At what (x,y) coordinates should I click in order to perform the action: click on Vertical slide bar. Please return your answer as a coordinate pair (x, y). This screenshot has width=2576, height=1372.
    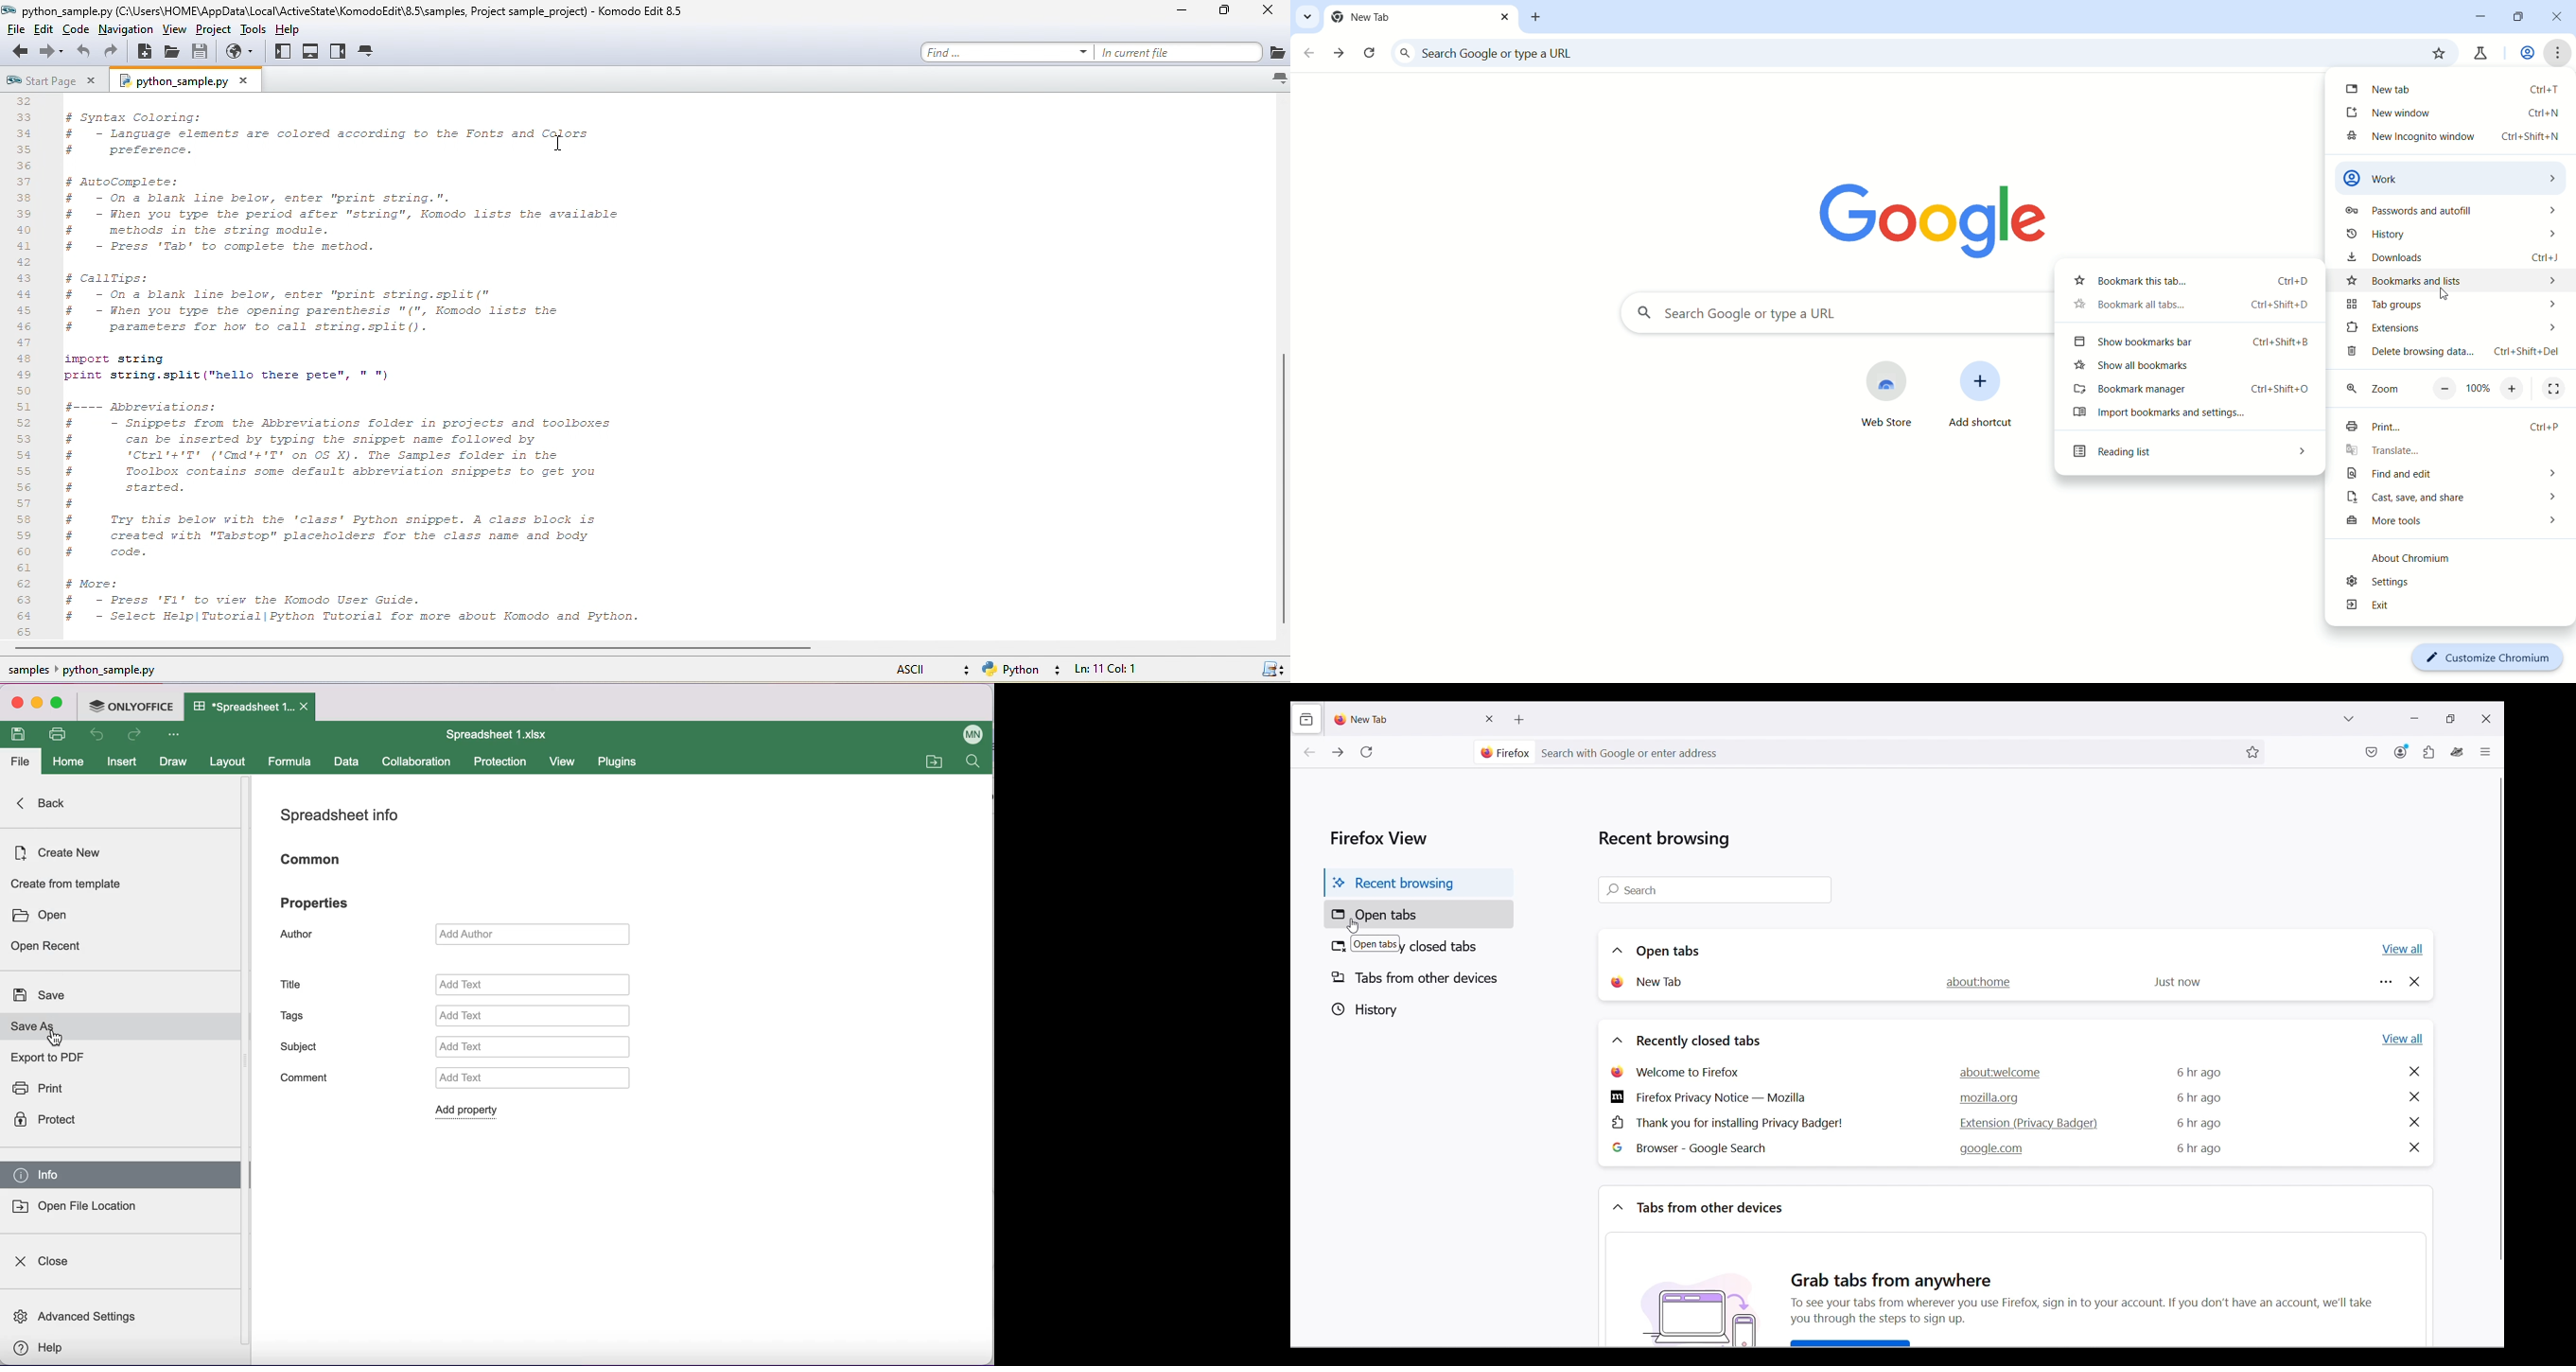
    Looking at the image, I should click on (2501, 1019).